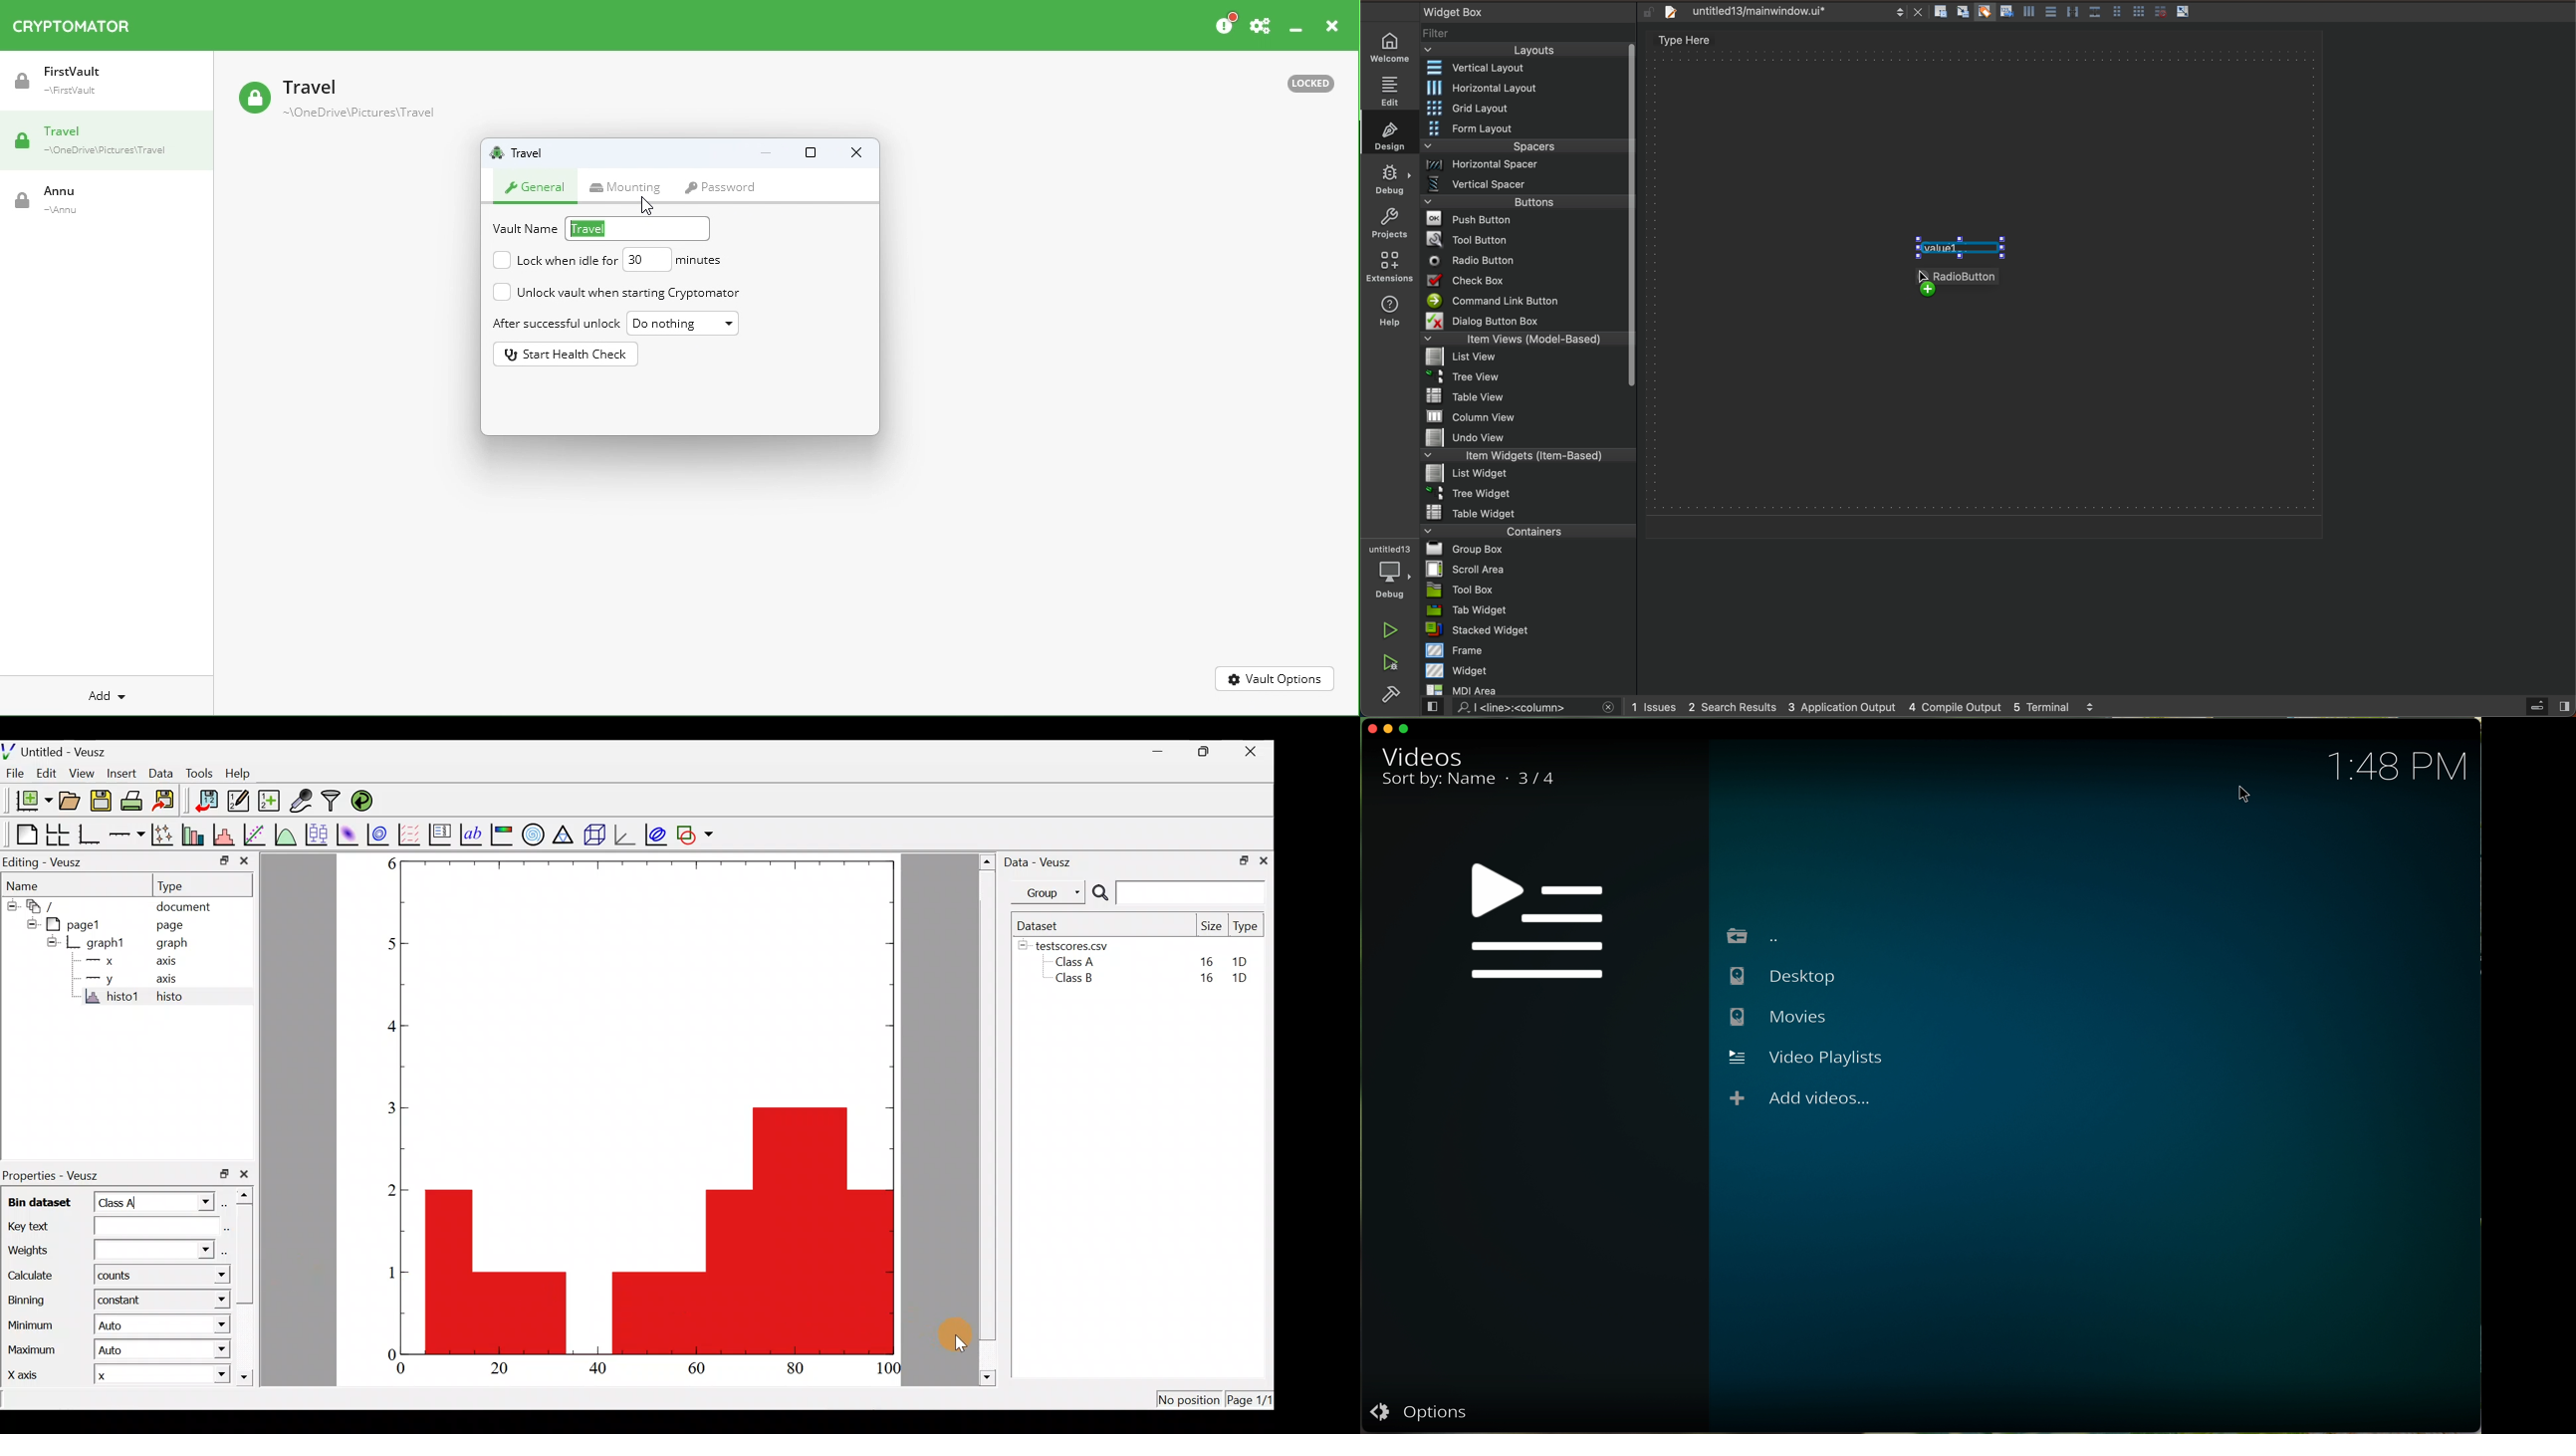  I want to click on close, so click(1370, 728).